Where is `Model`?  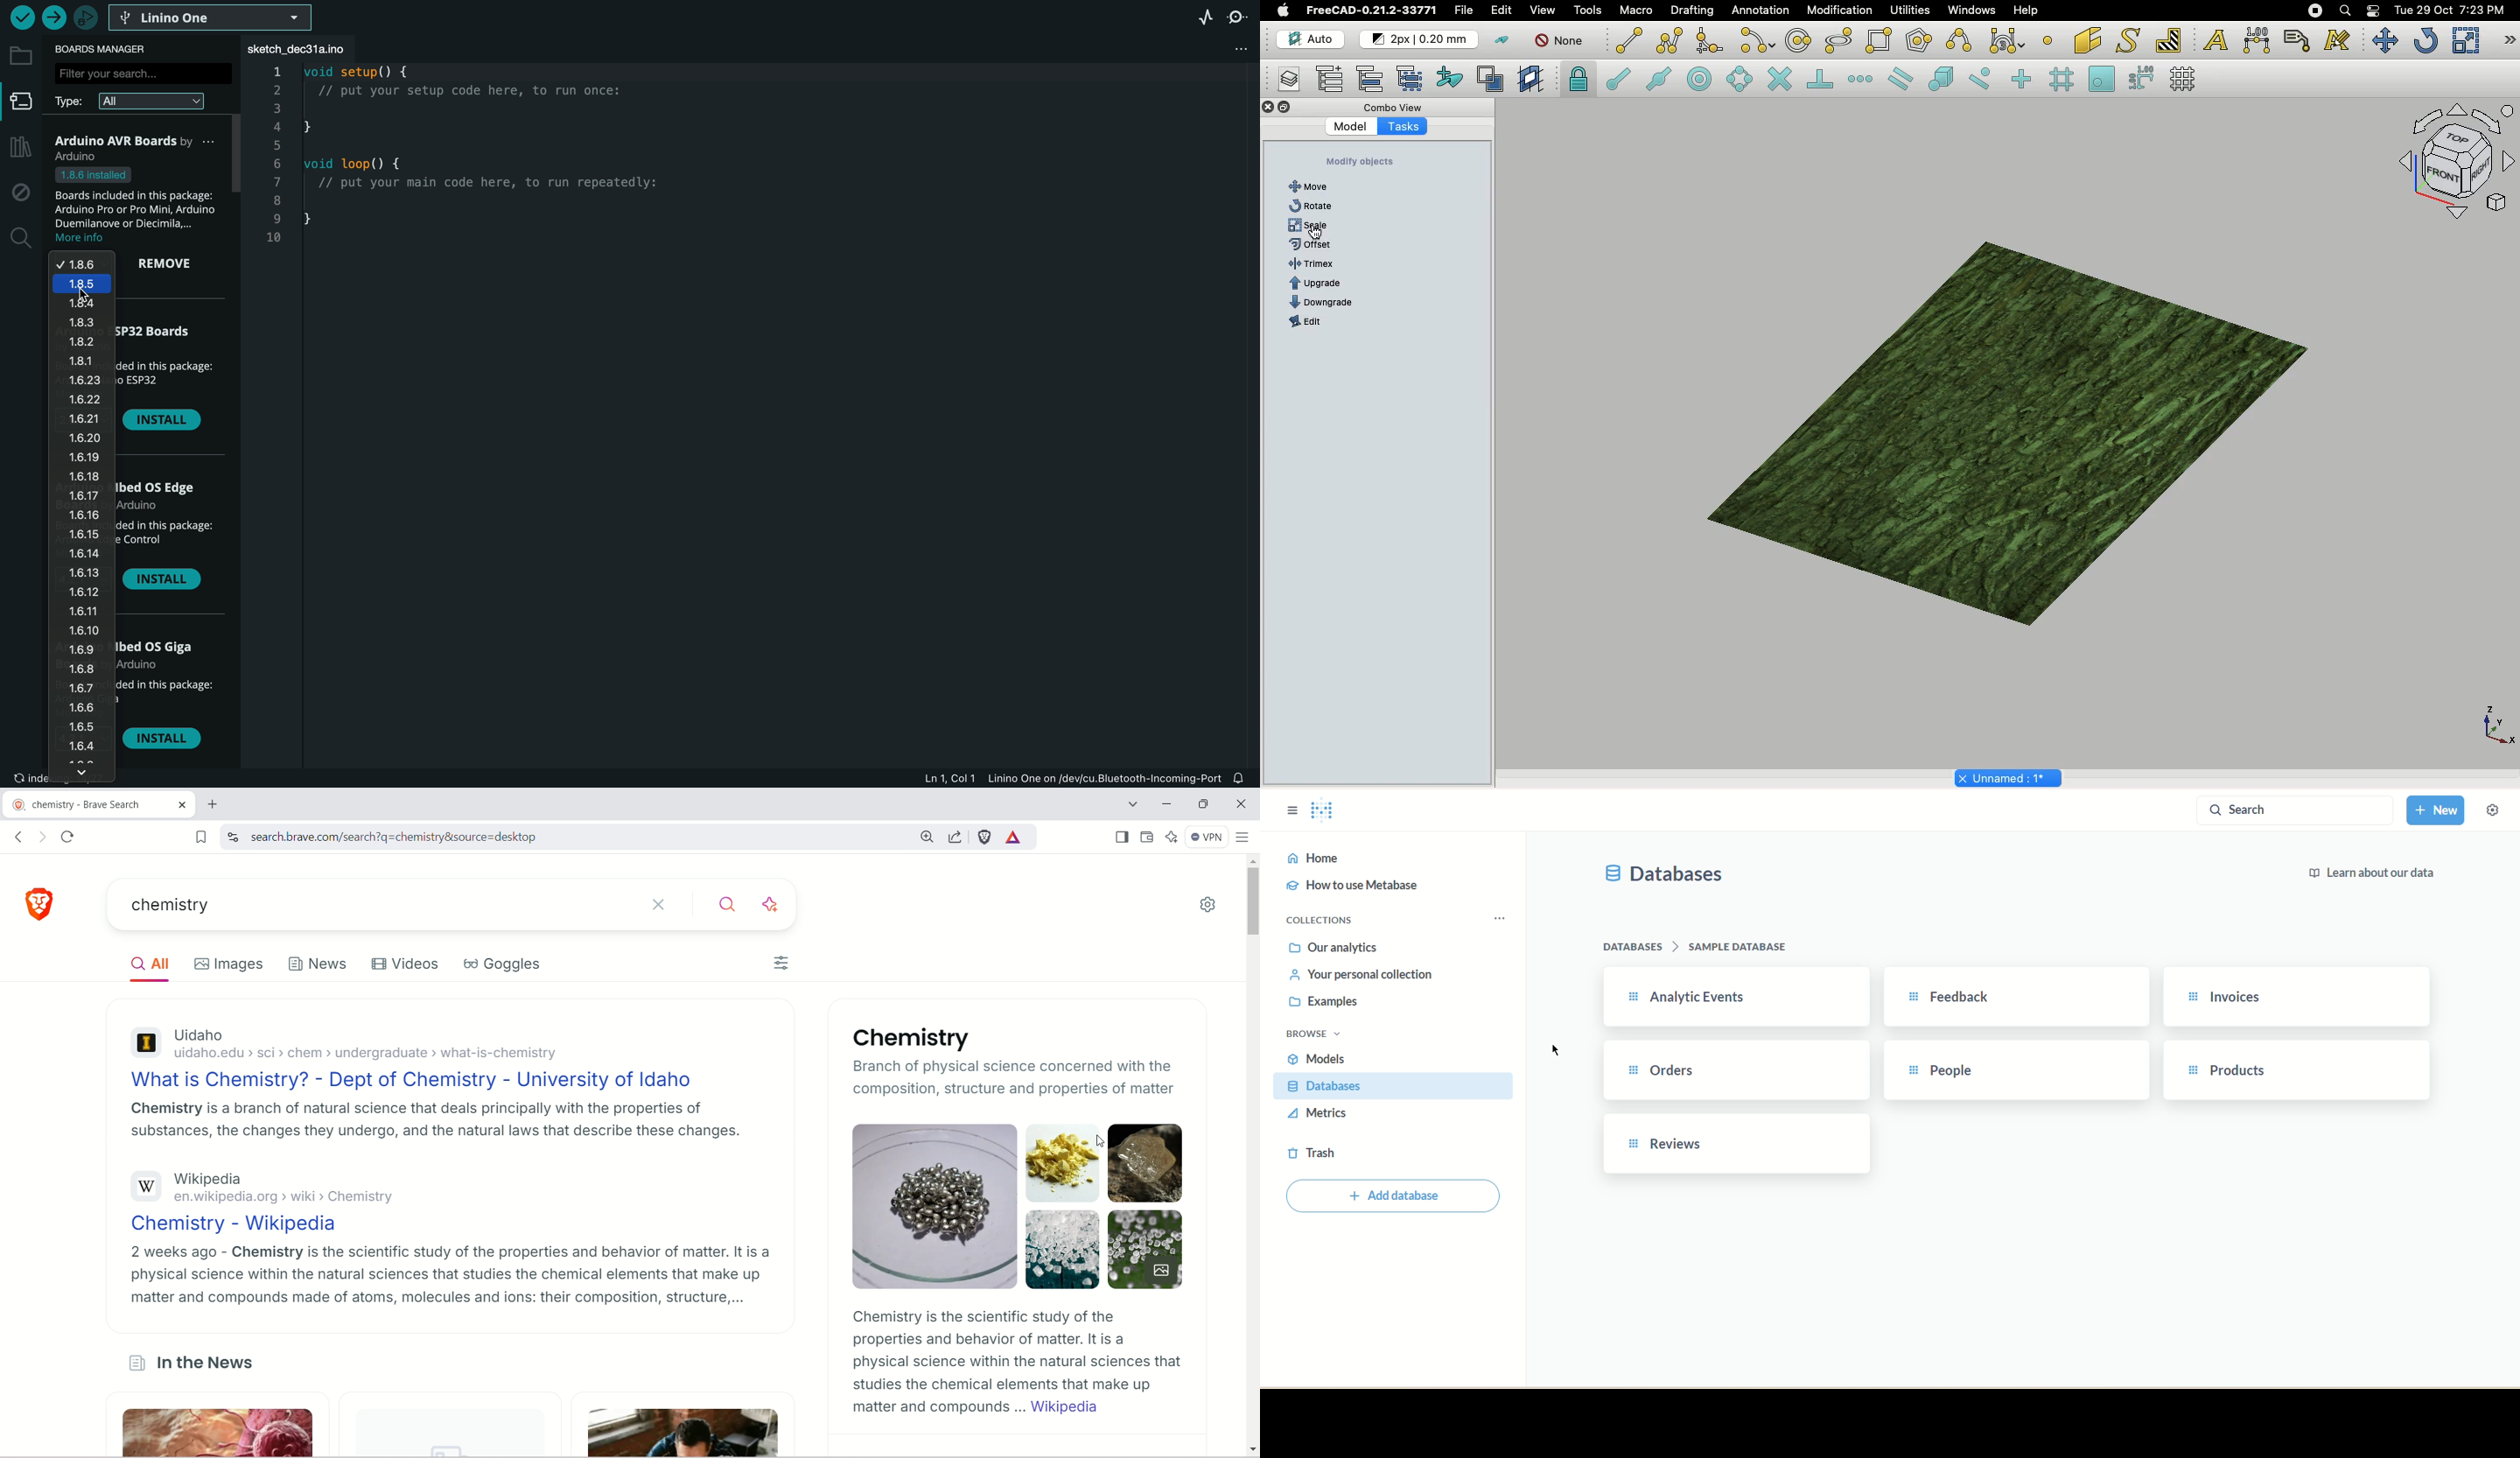
Model is located at coordinates (1352, 127).